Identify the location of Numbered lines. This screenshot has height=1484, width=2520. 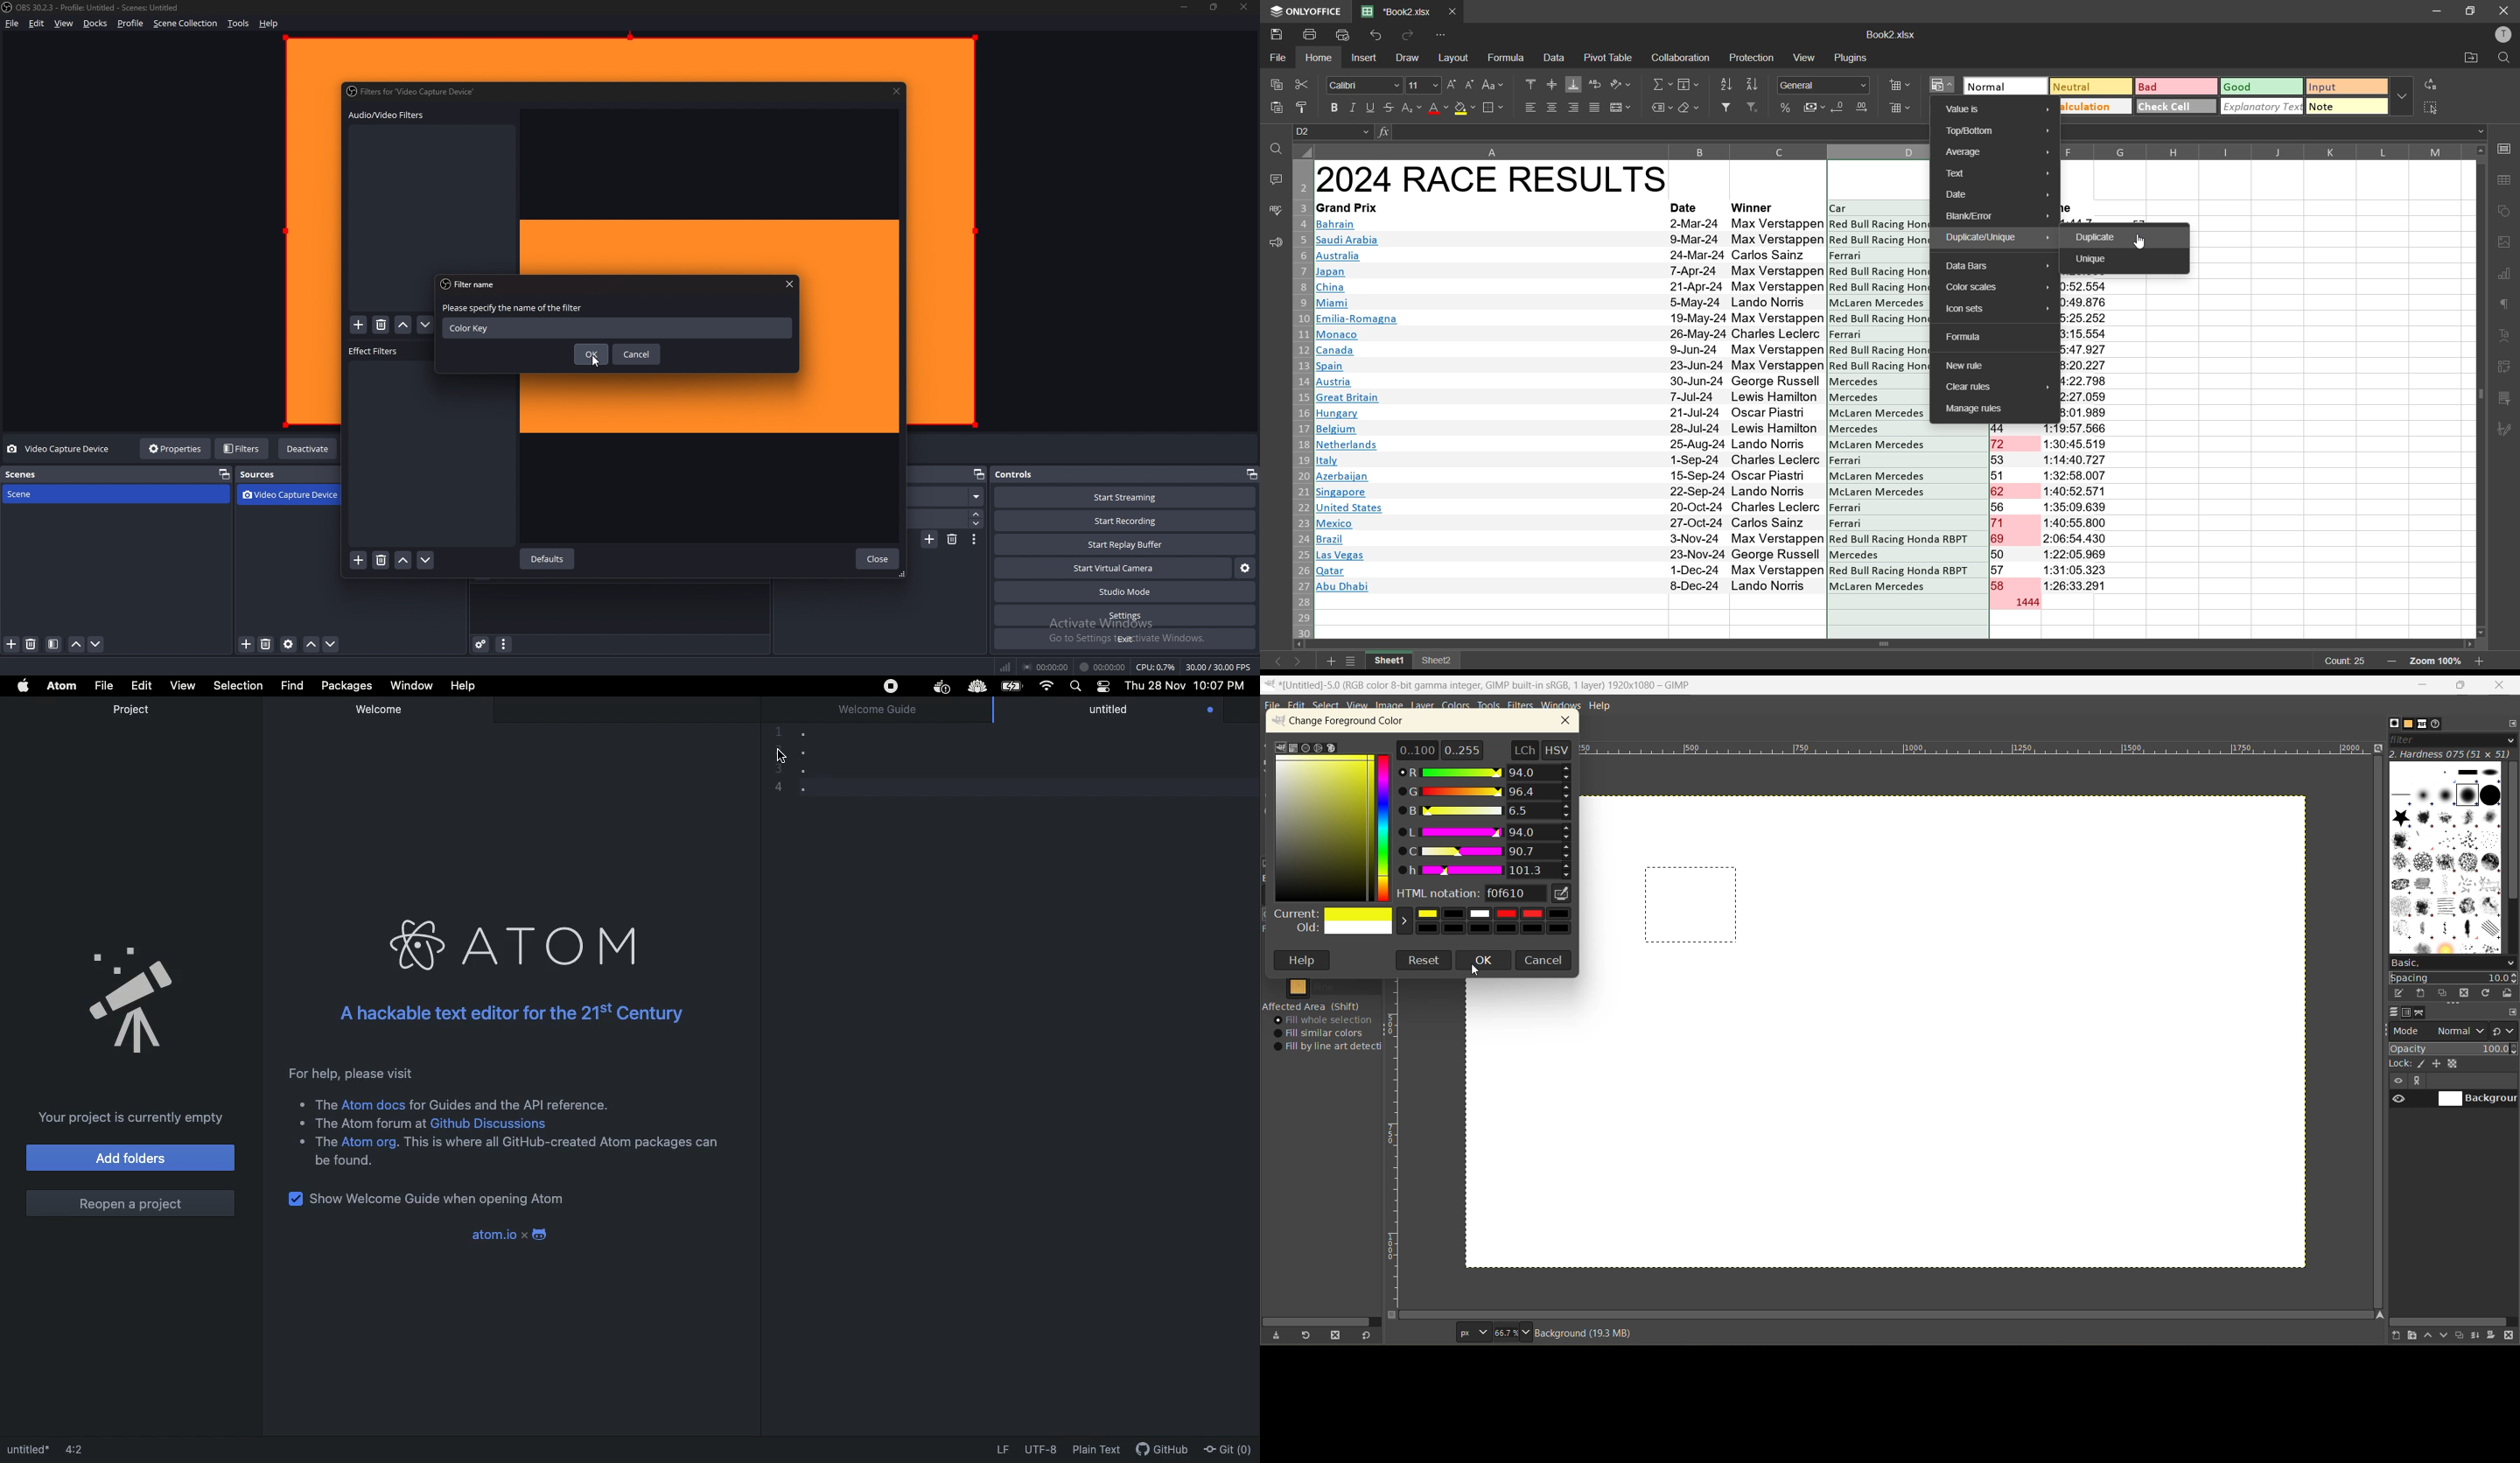
(774, 761).